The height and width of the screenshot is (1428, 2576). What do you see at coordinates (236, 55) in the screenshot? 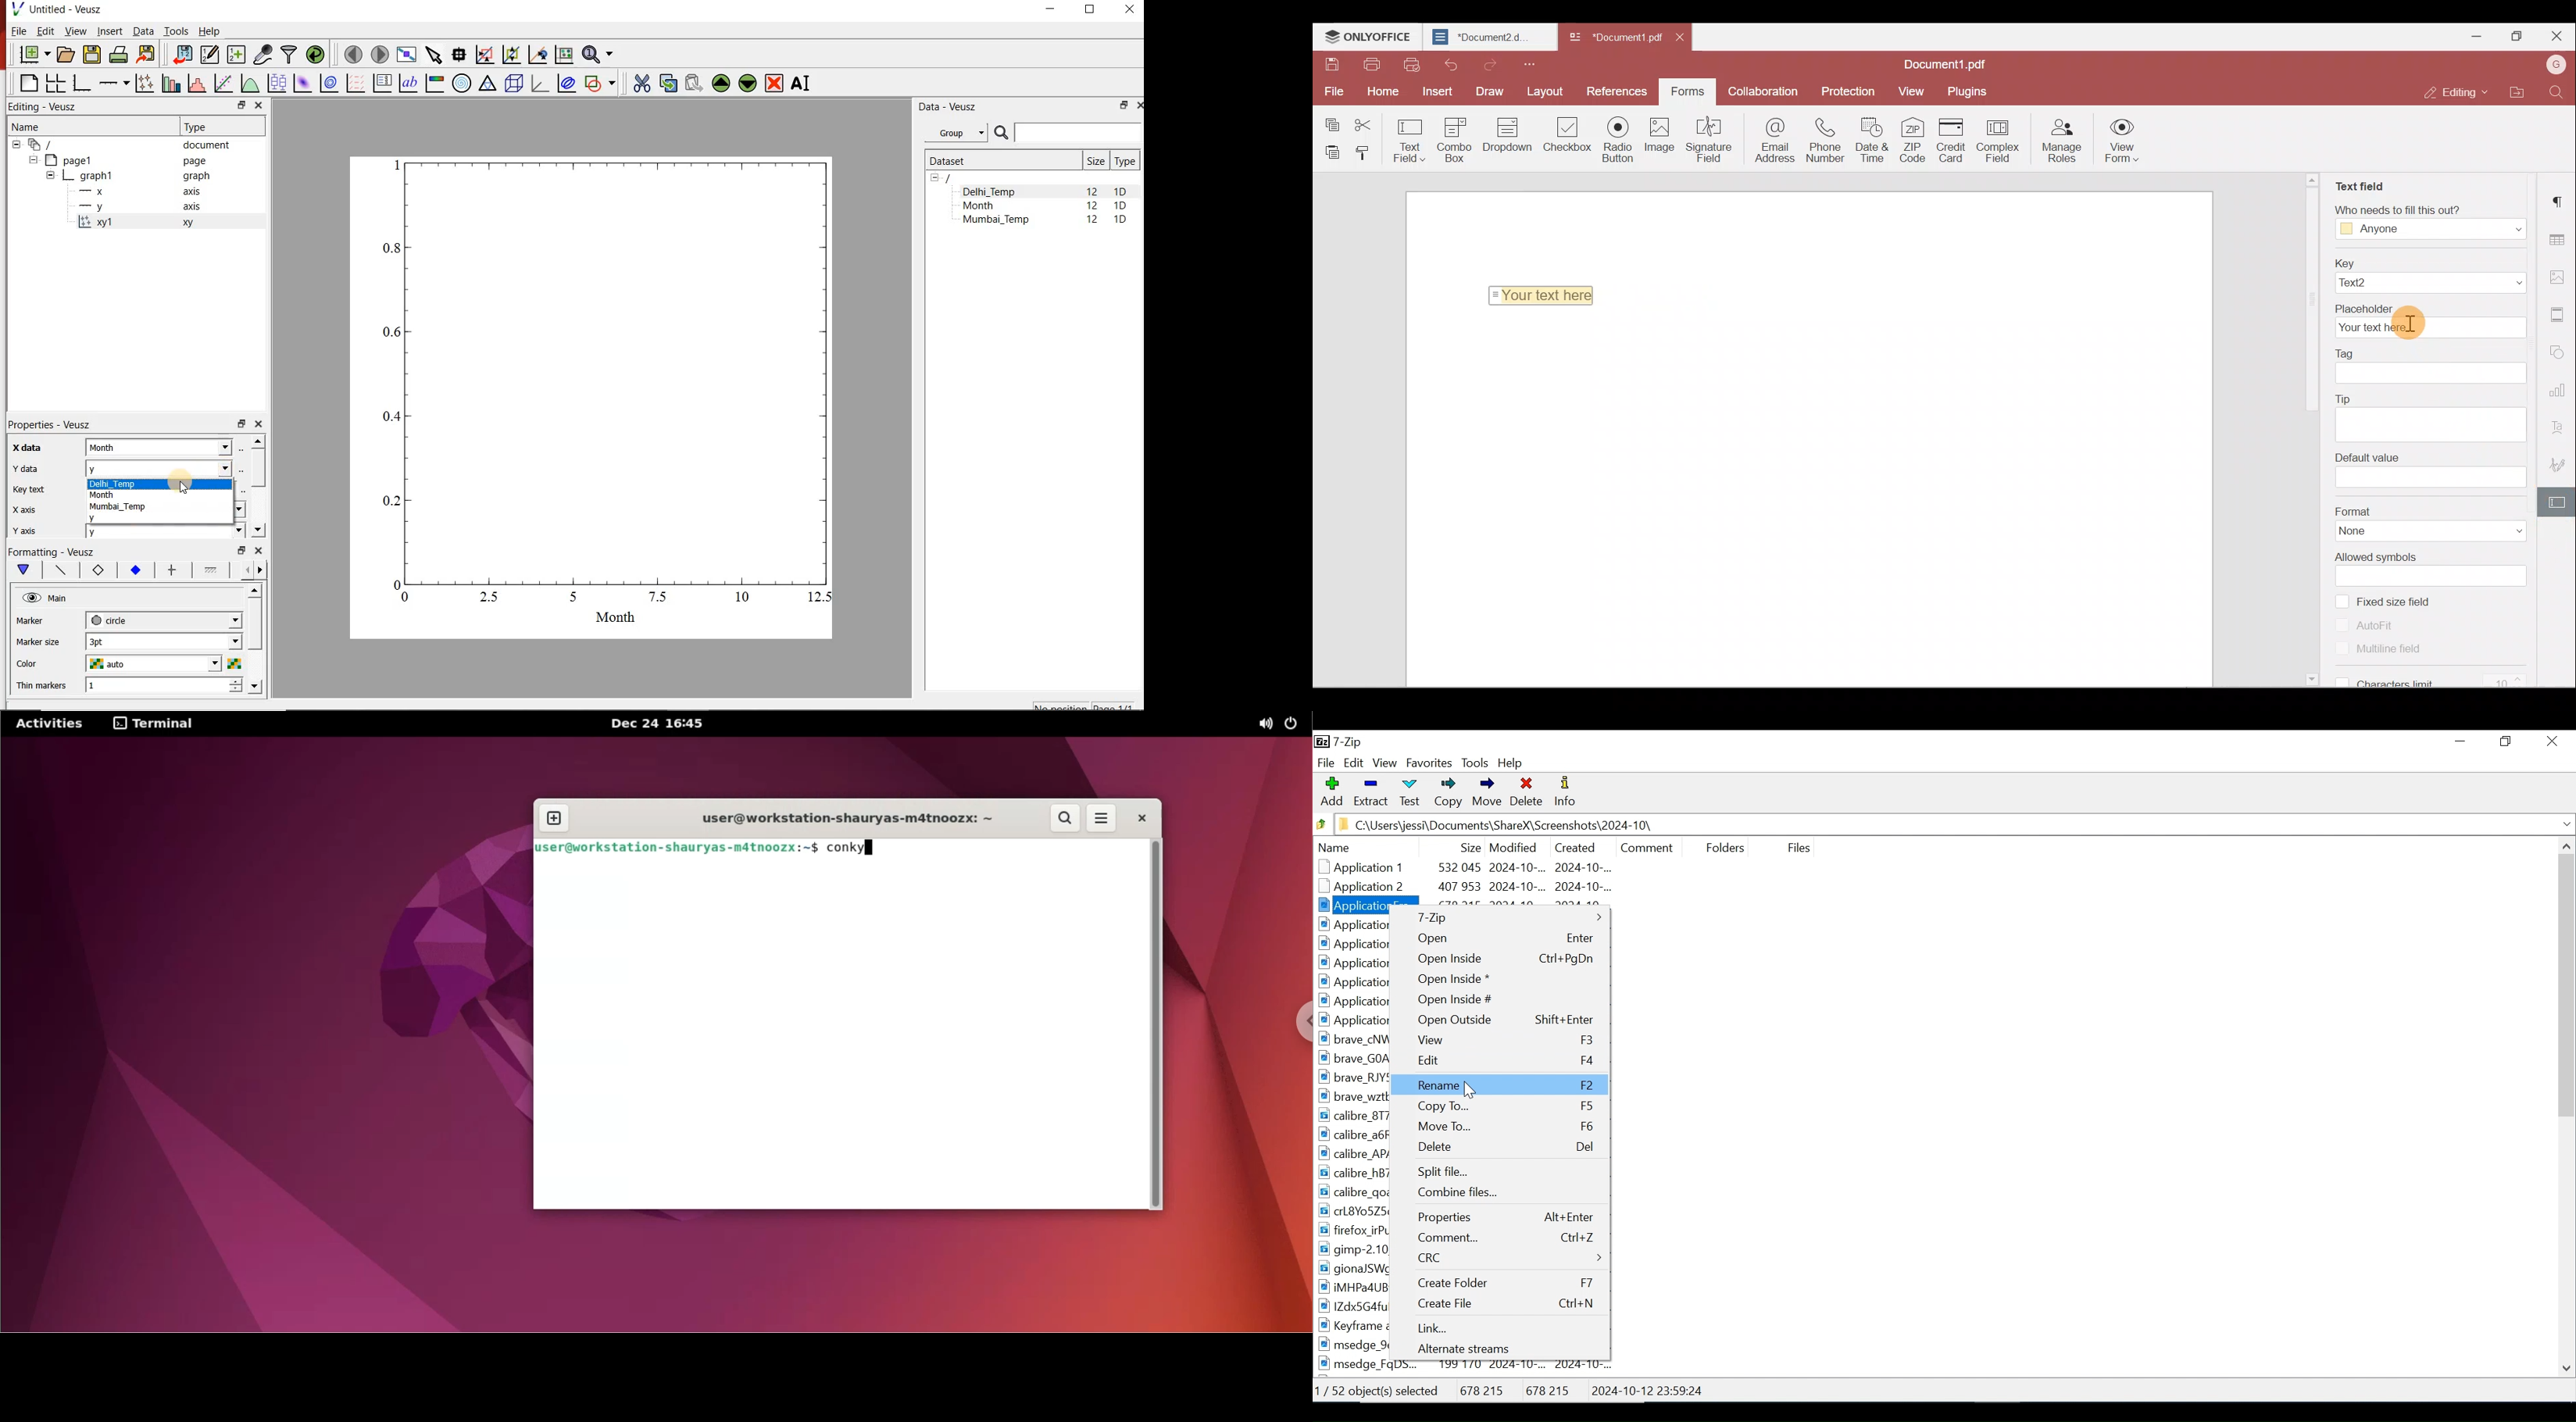
I see `create new datasets using available options` at bounding box center [236, 55].